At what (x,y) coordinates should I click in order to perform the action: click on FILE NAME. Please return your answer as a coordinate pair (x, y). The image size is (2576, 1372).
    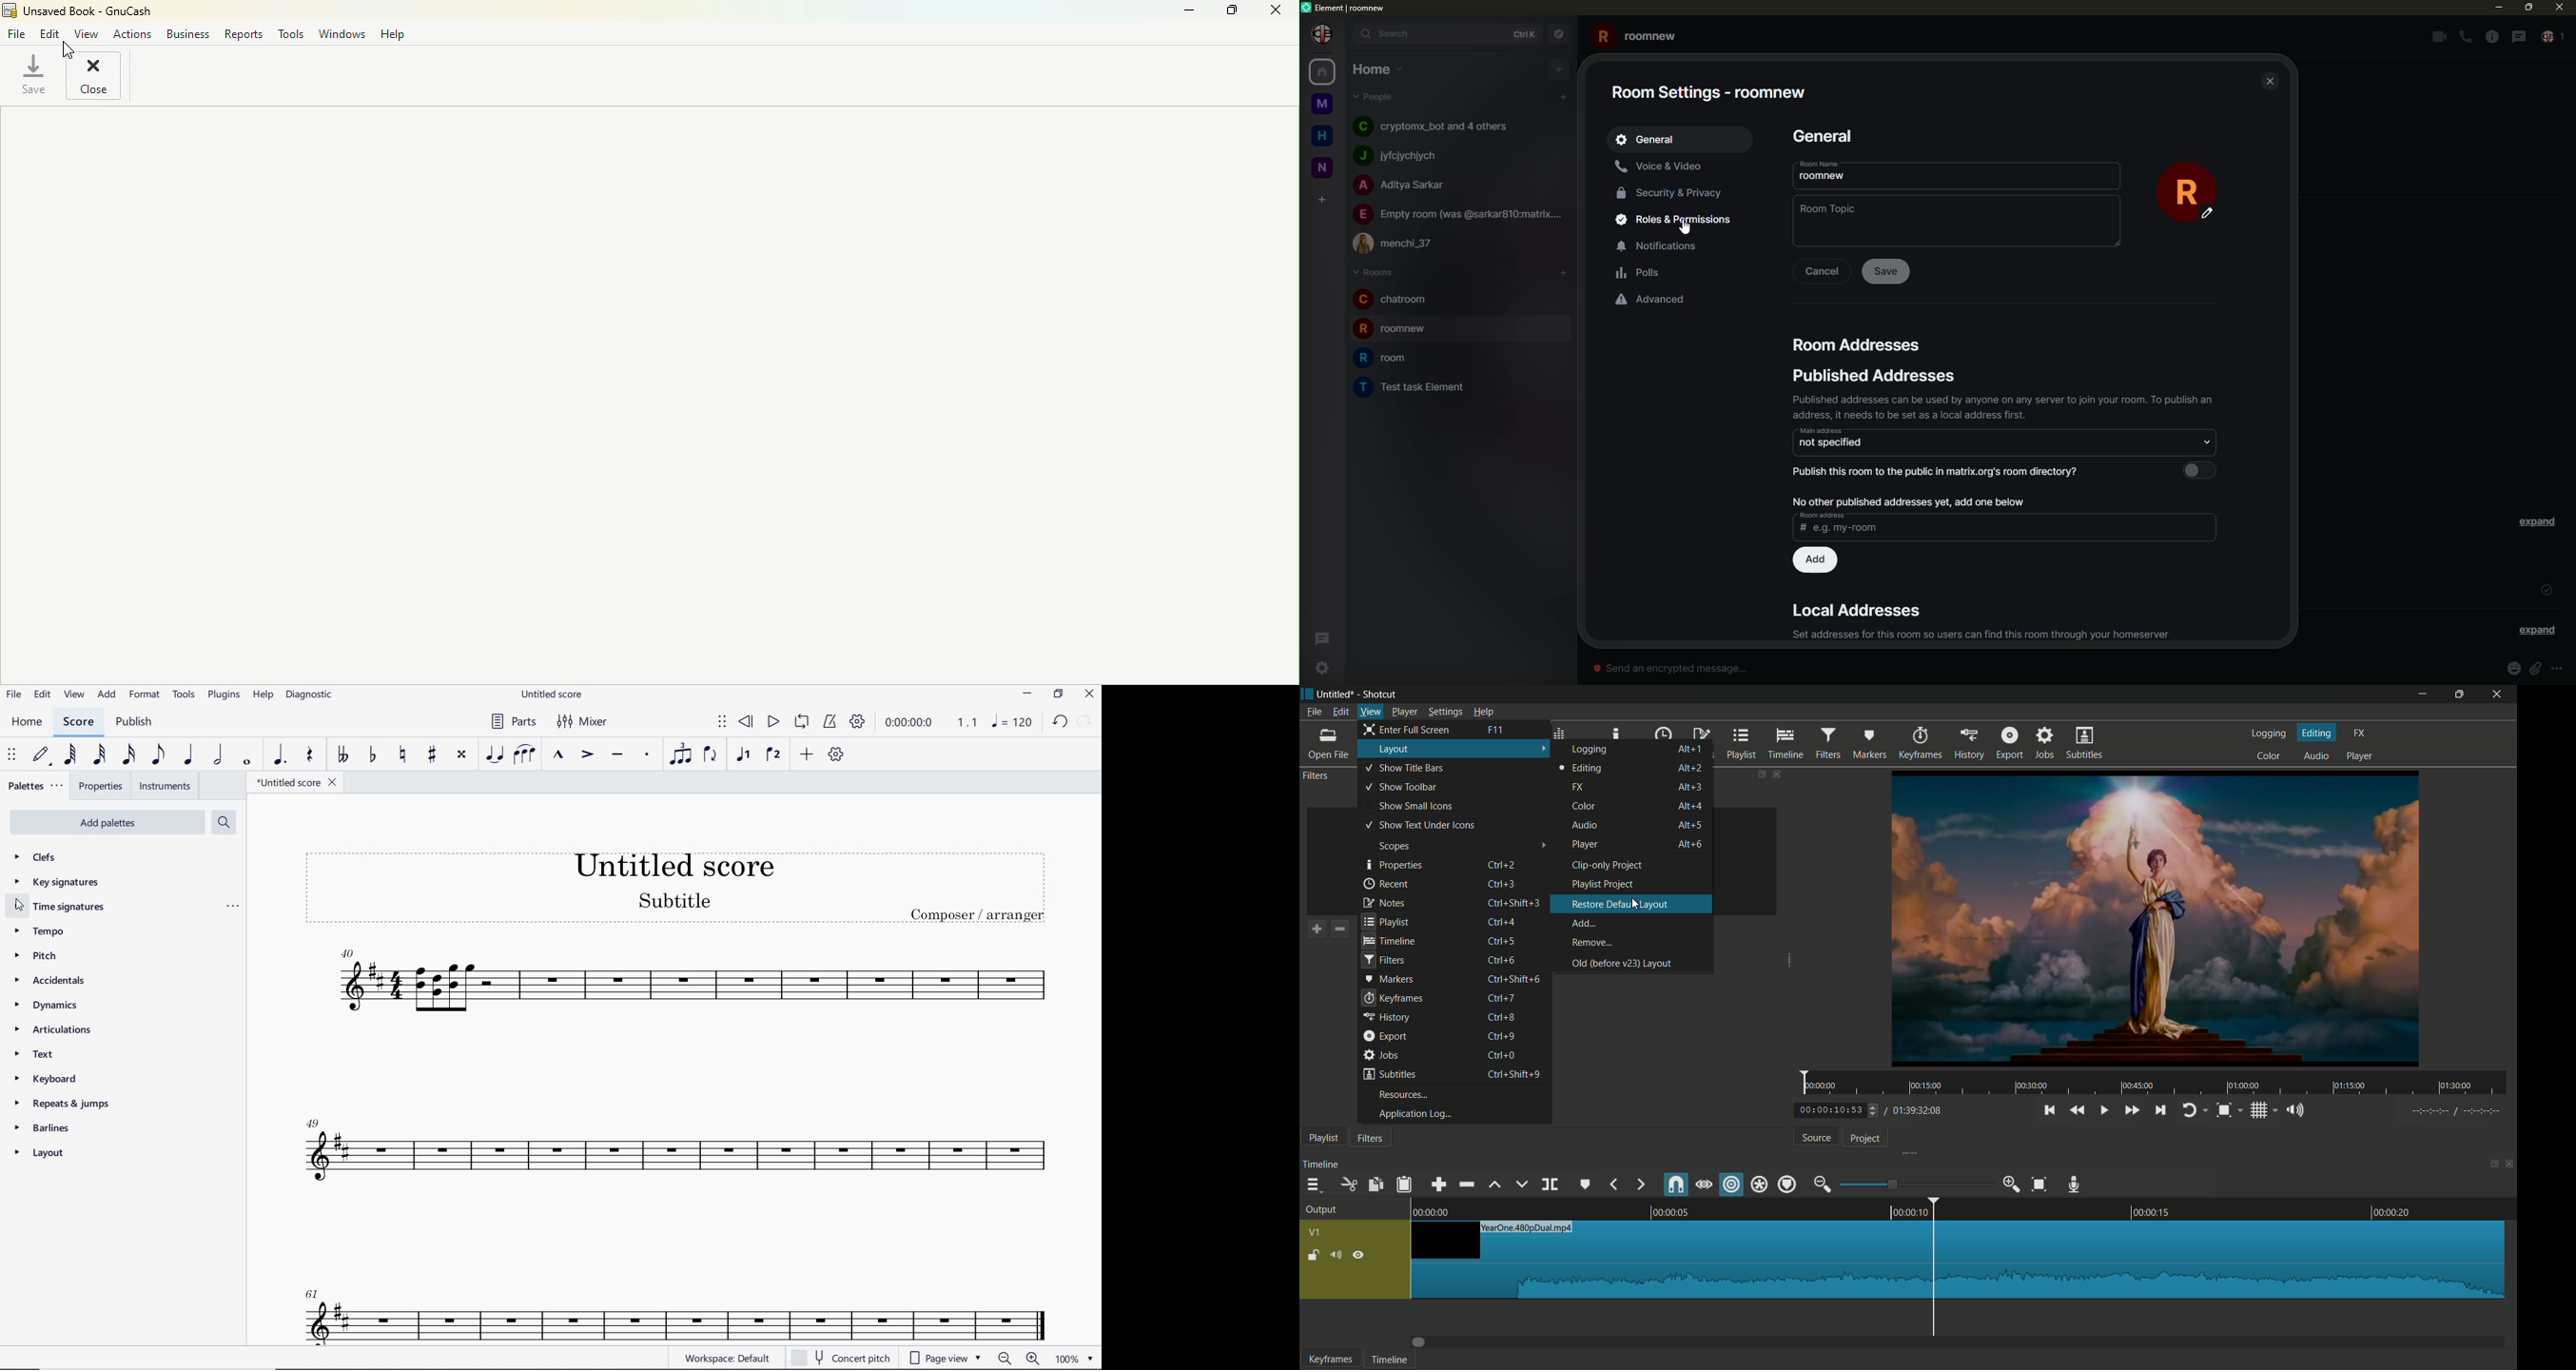
    Looking at the image, I should click on (297, 782).